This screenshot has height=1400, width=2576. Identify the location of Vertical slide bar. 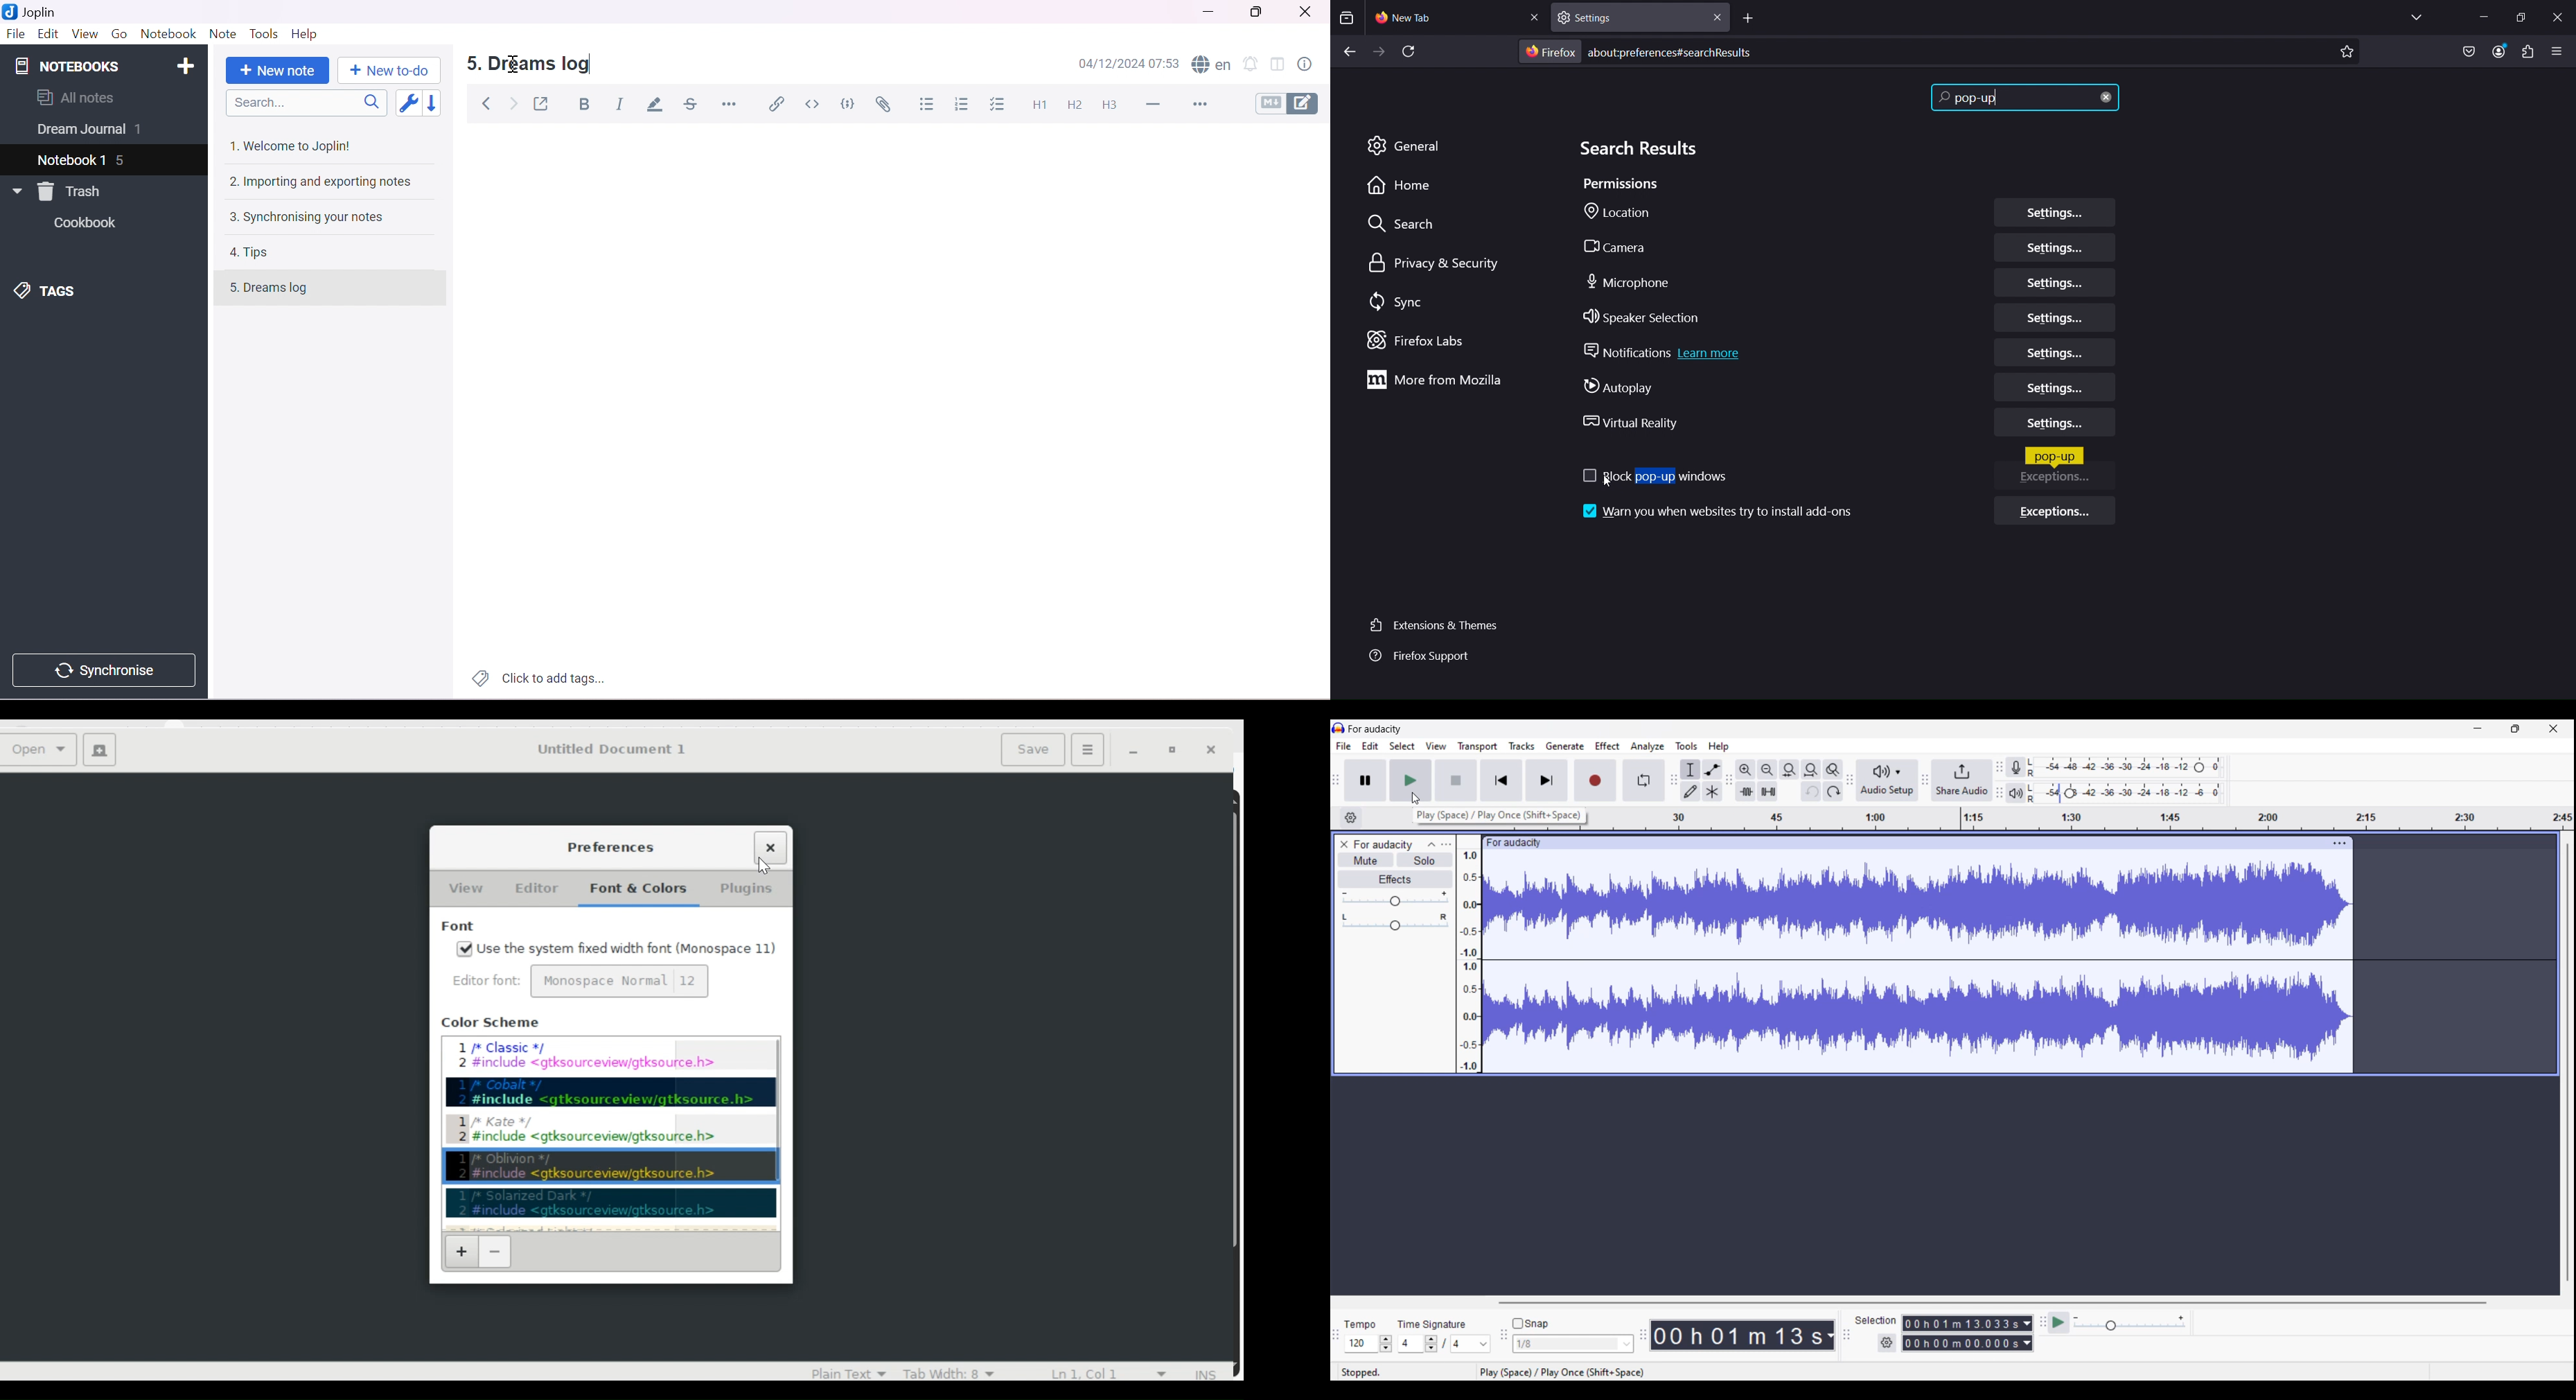
(2567, 1063).